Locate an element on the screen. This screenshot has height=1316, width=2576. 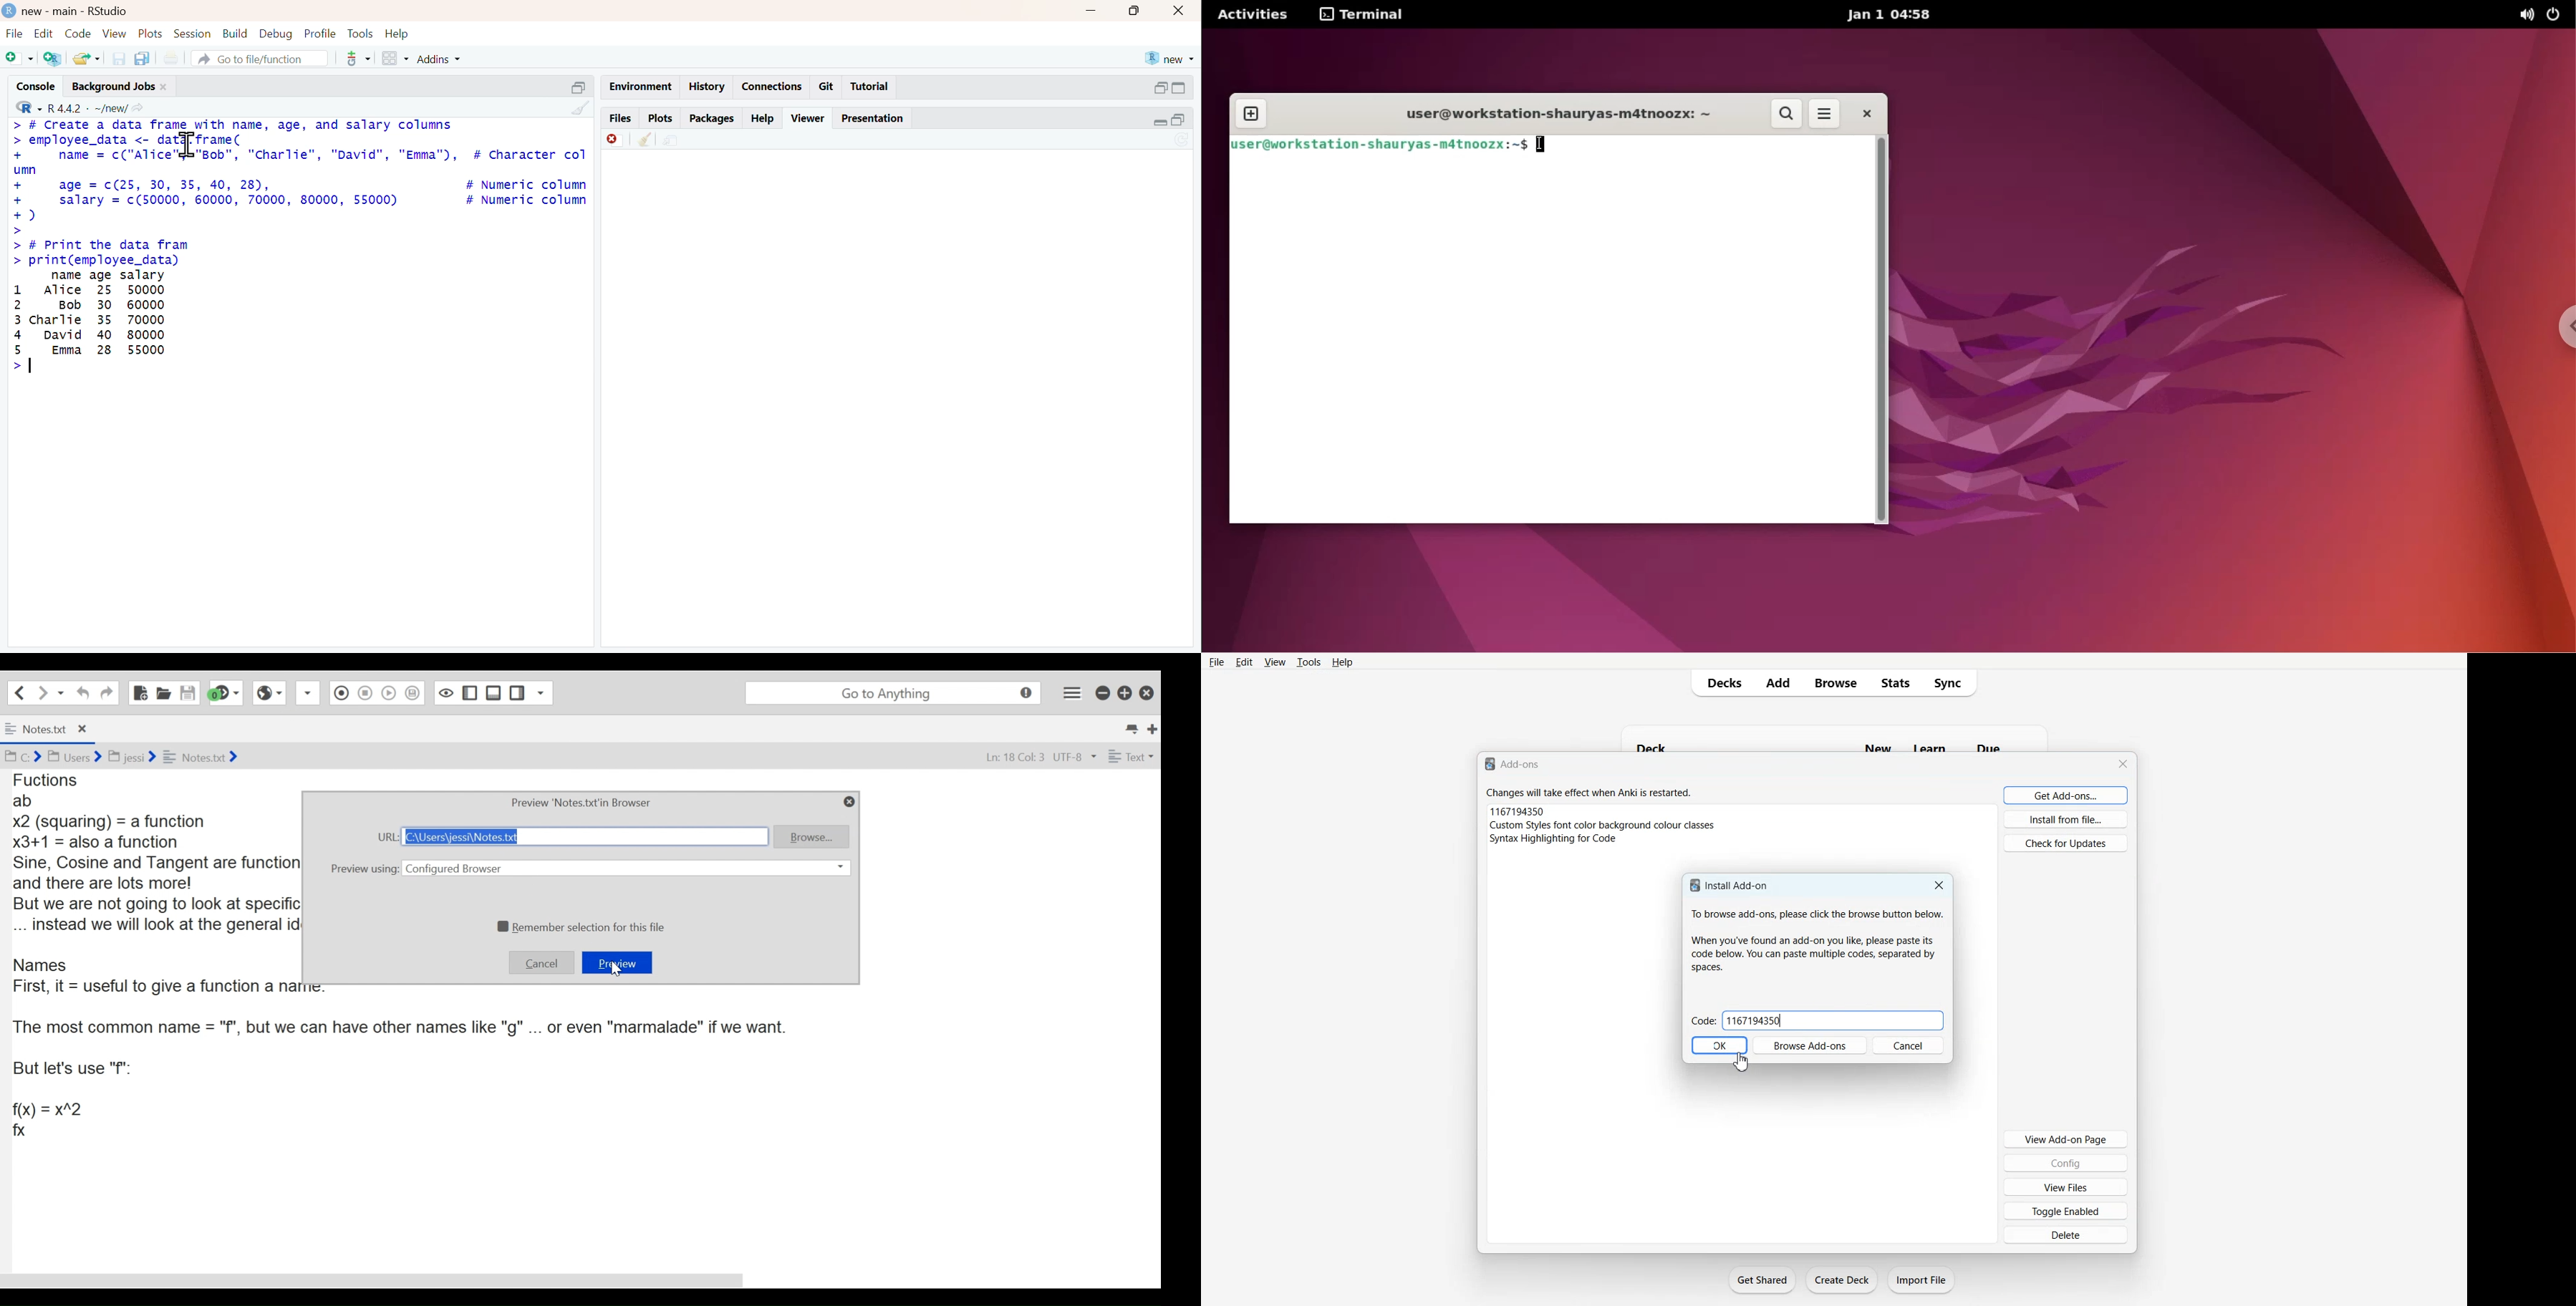
Tools is located at coordinates (1308, 662).